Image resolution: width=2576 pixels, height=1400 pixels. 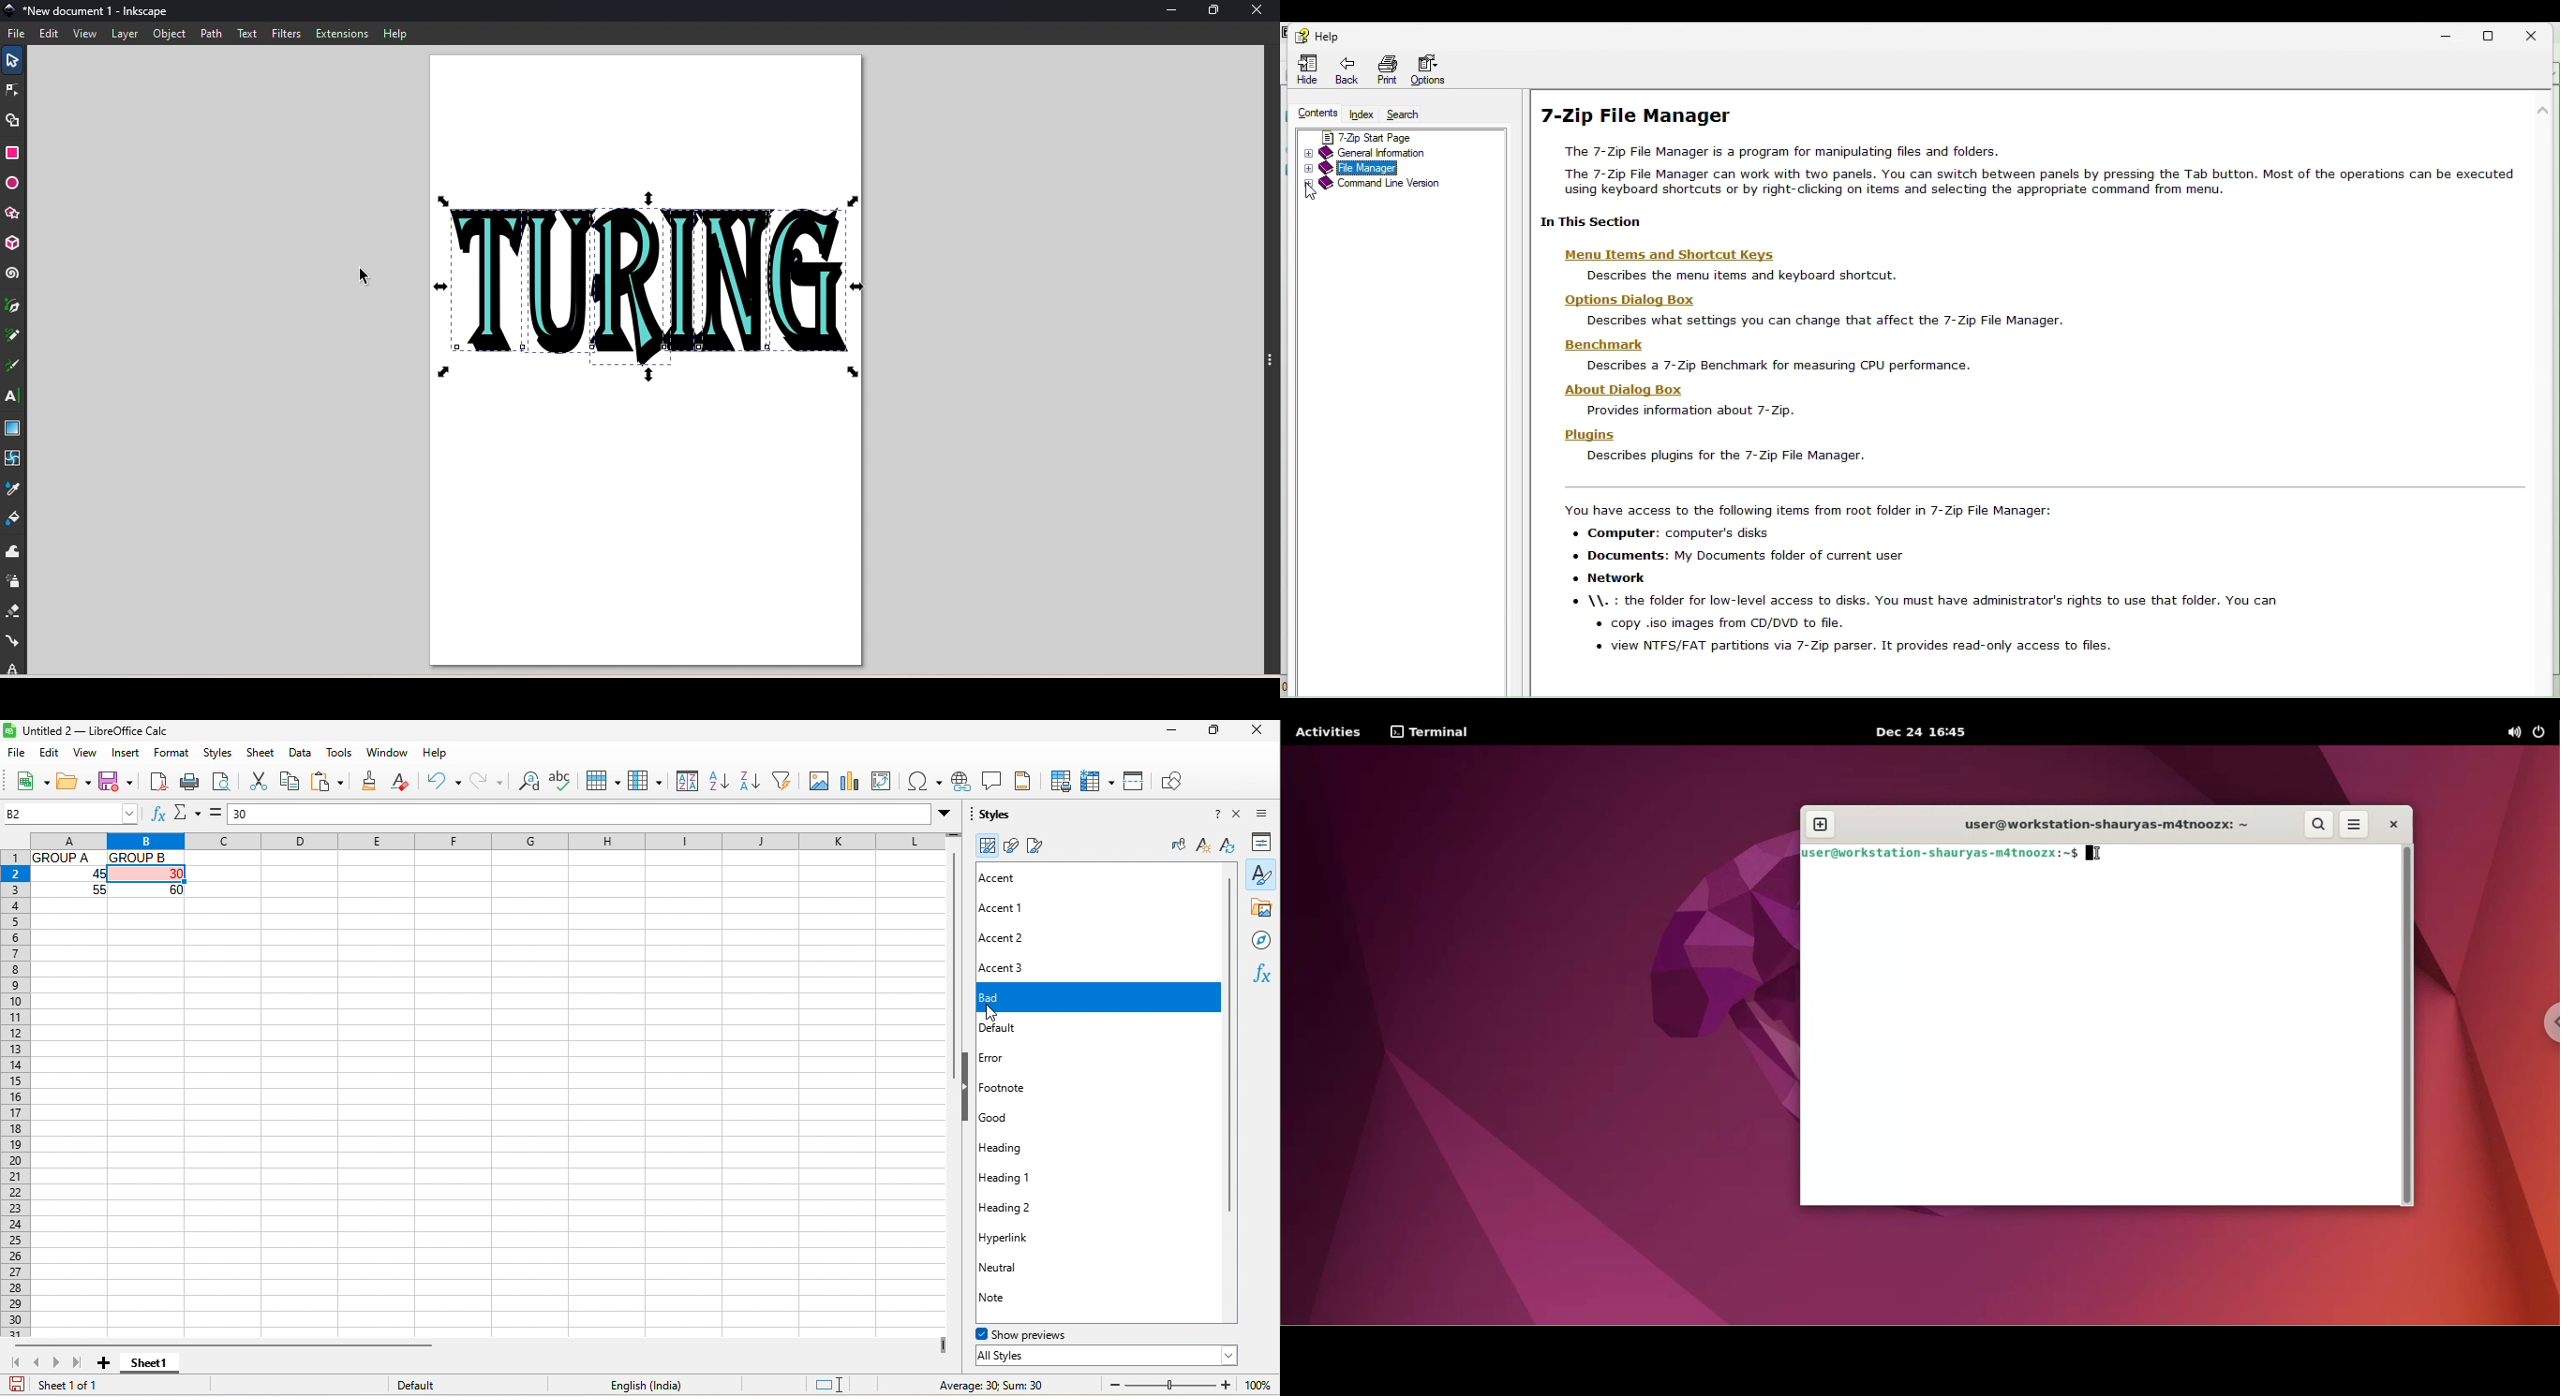 What do you see at coordinates (1375, 135) in the screenshot?
I see `7 zip start page` at bounding box center [1375, 135].